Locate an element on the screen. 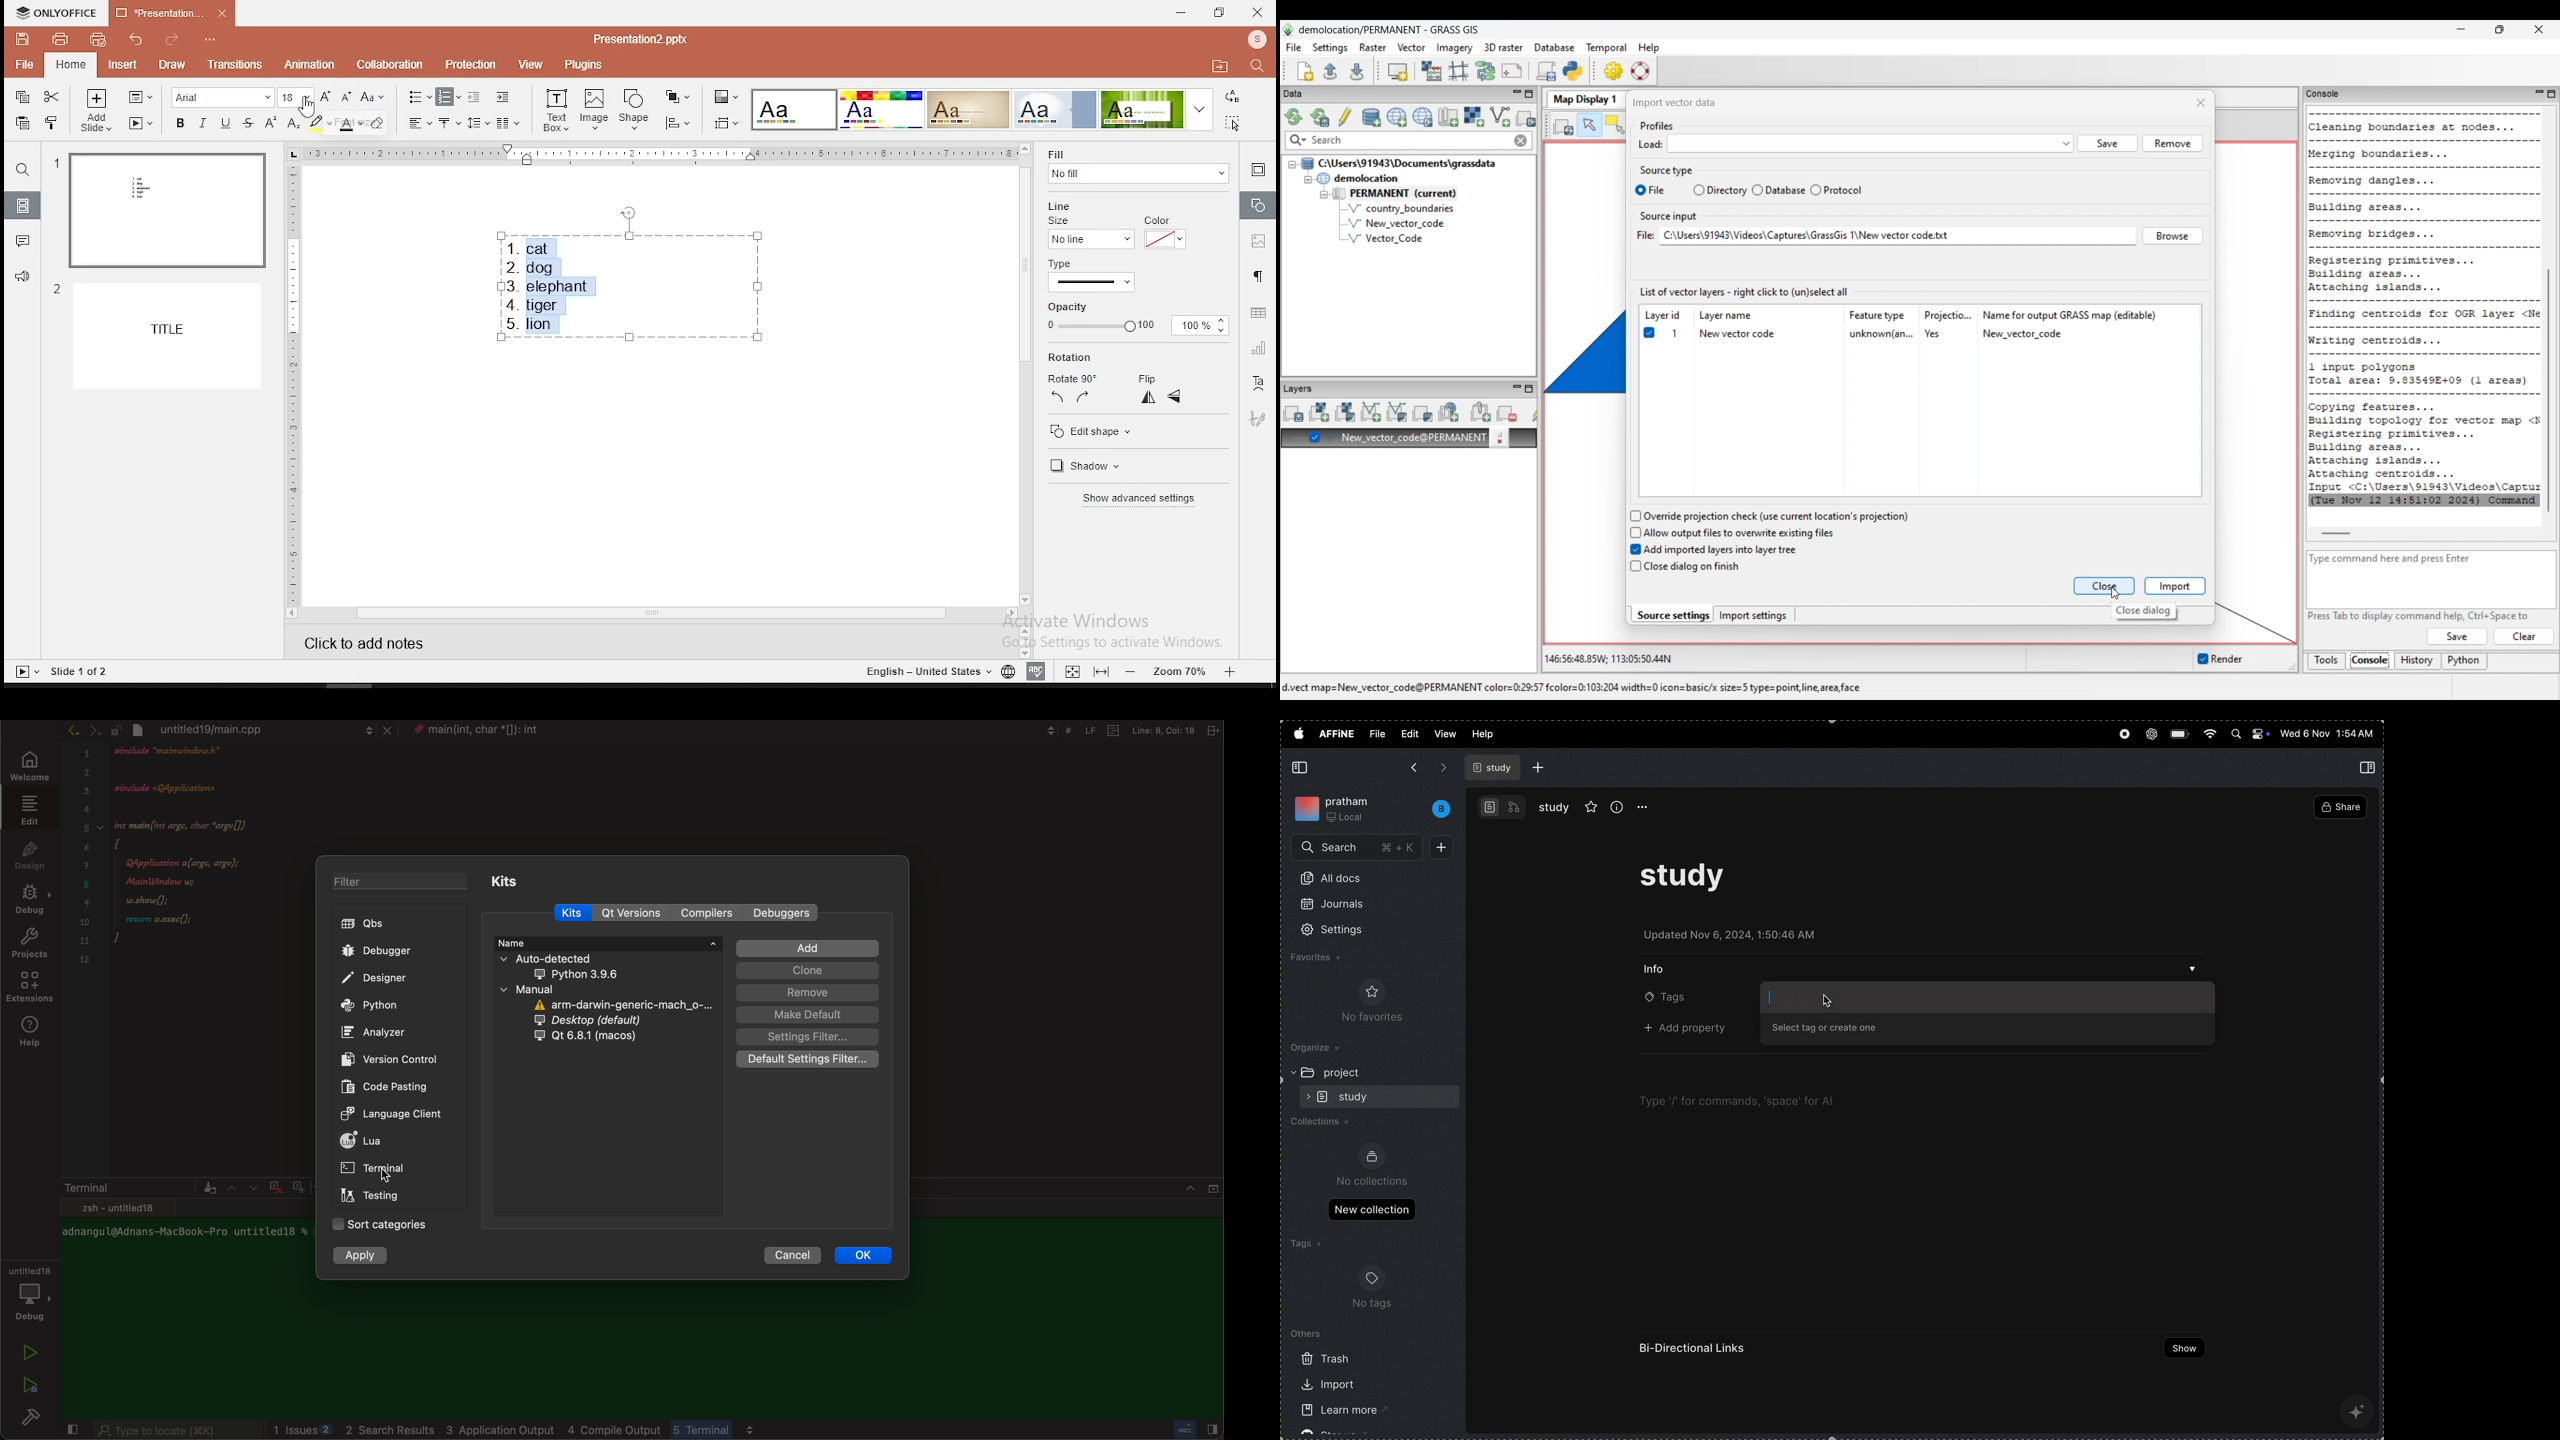  paragraph settings is located at coordinates (1257, 276).